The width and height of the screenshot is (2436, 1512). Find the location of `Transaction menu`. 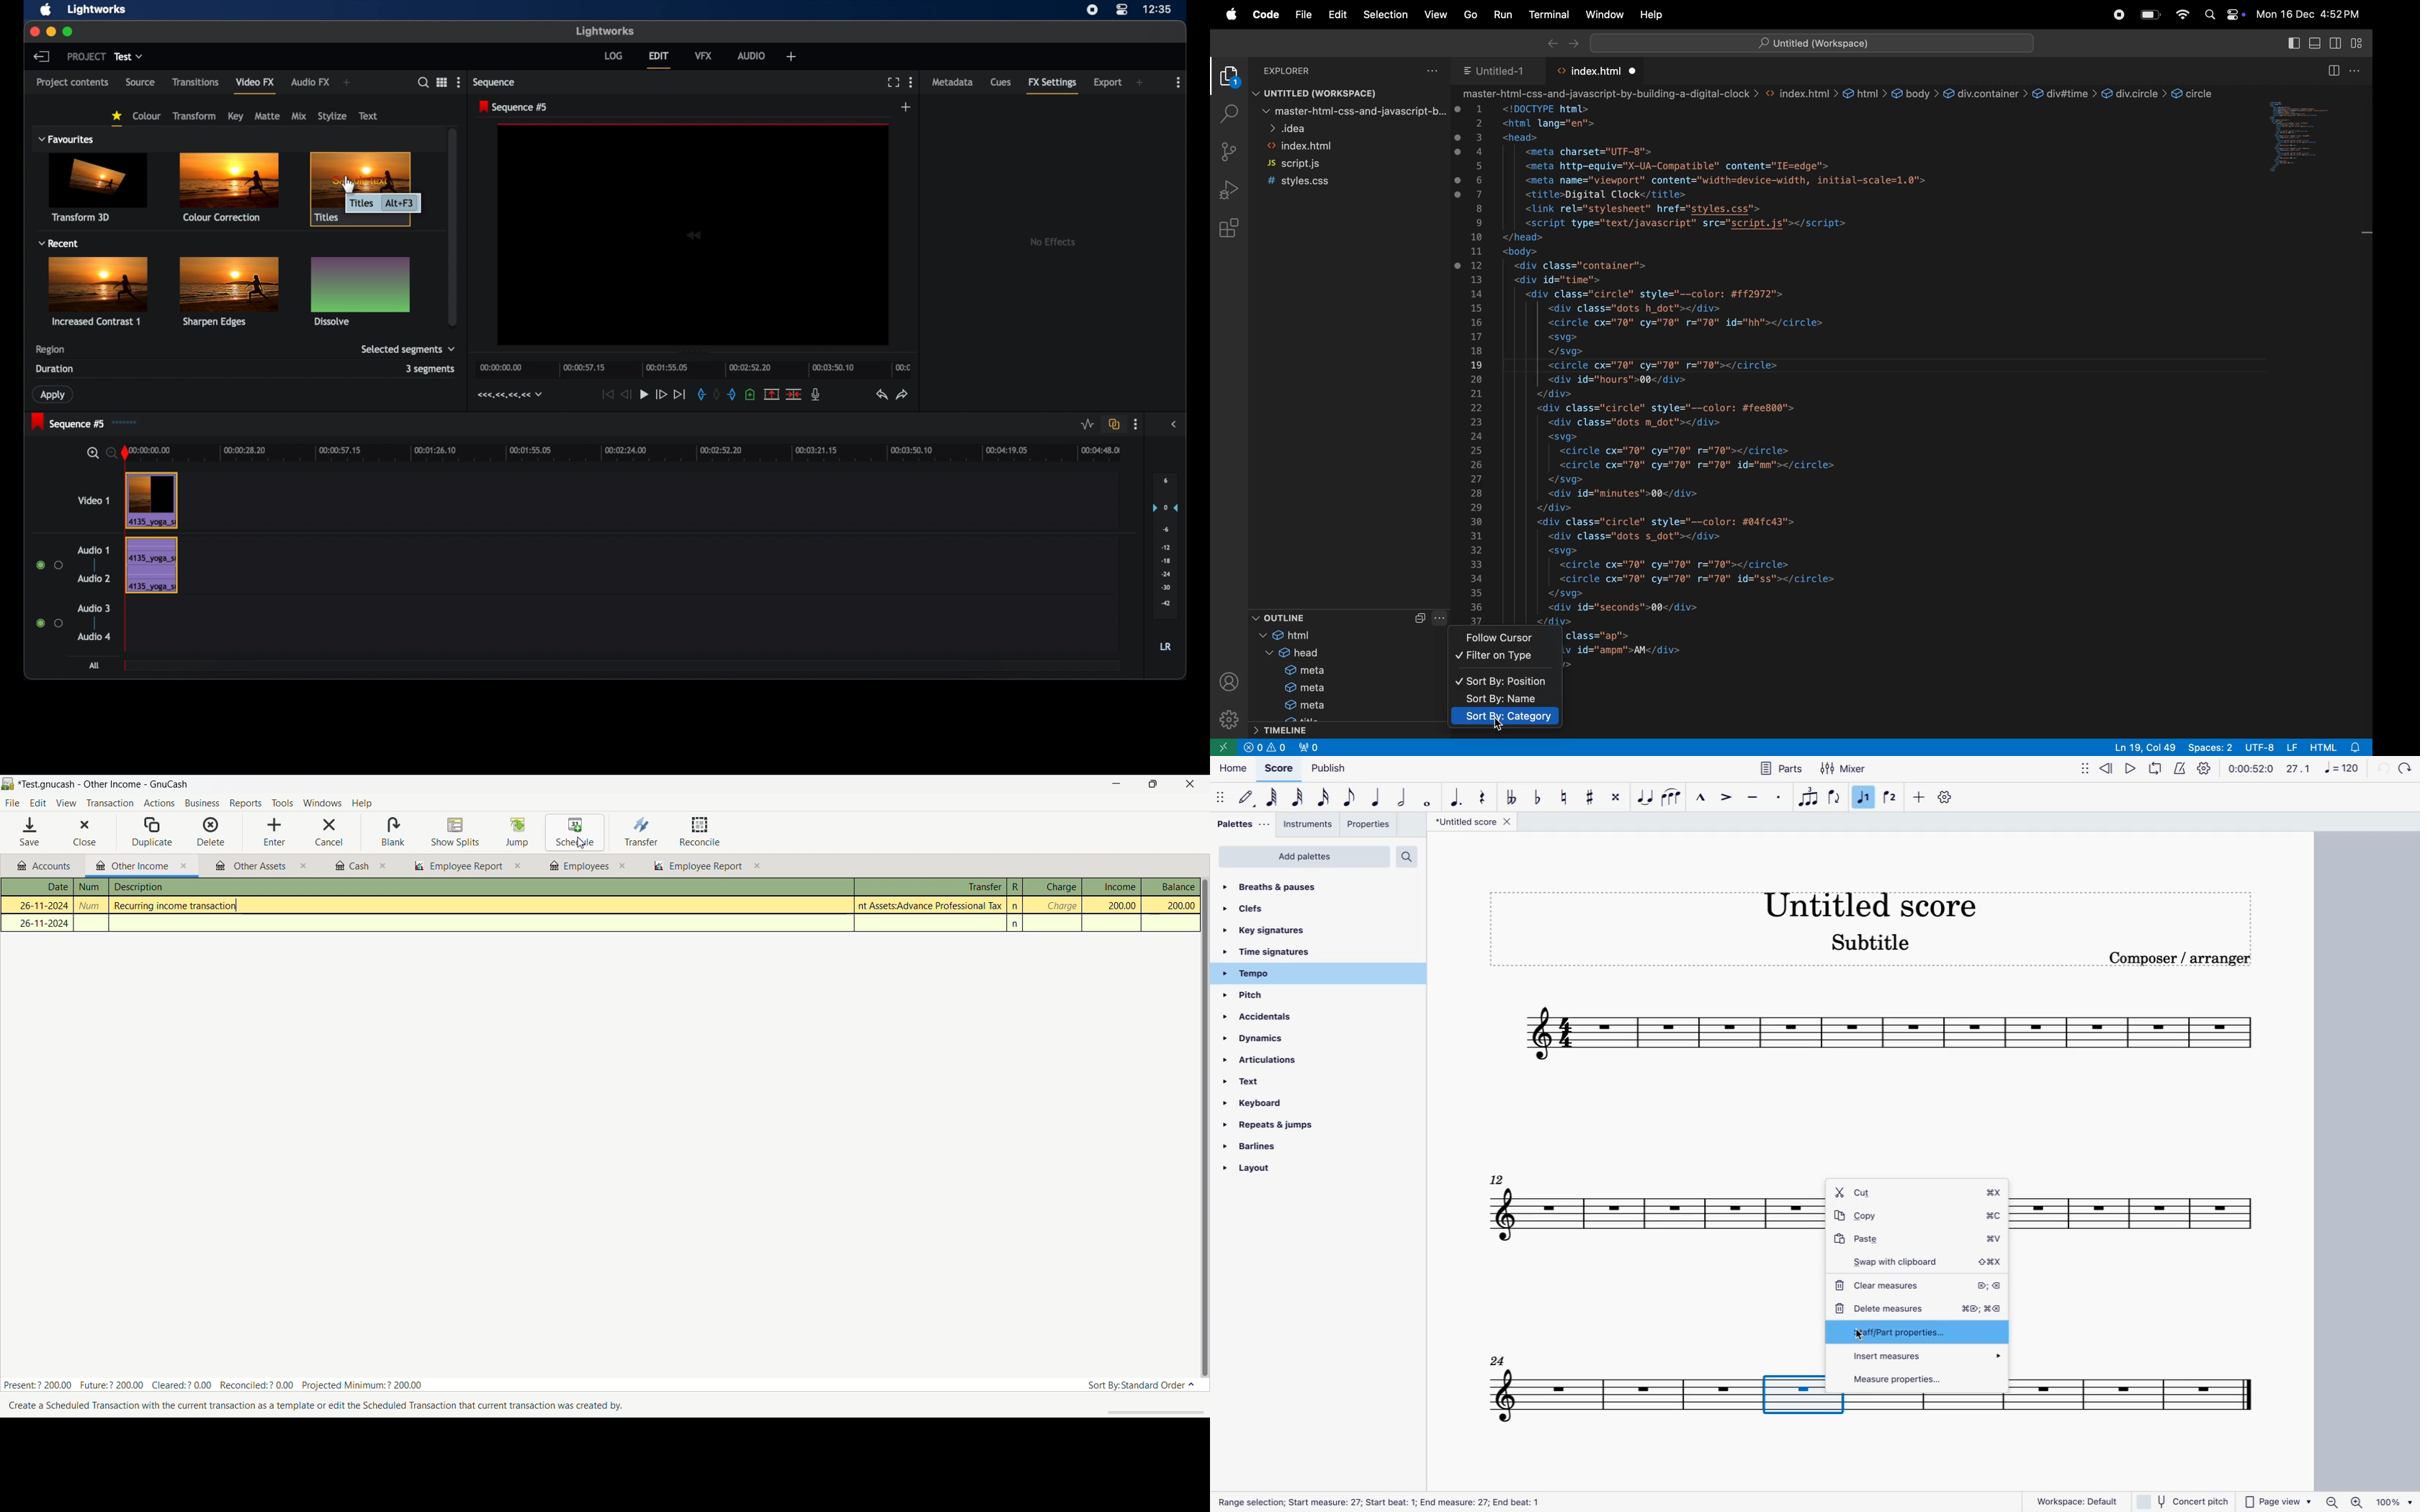

Transaction menu is located at coordinates (110, 803).